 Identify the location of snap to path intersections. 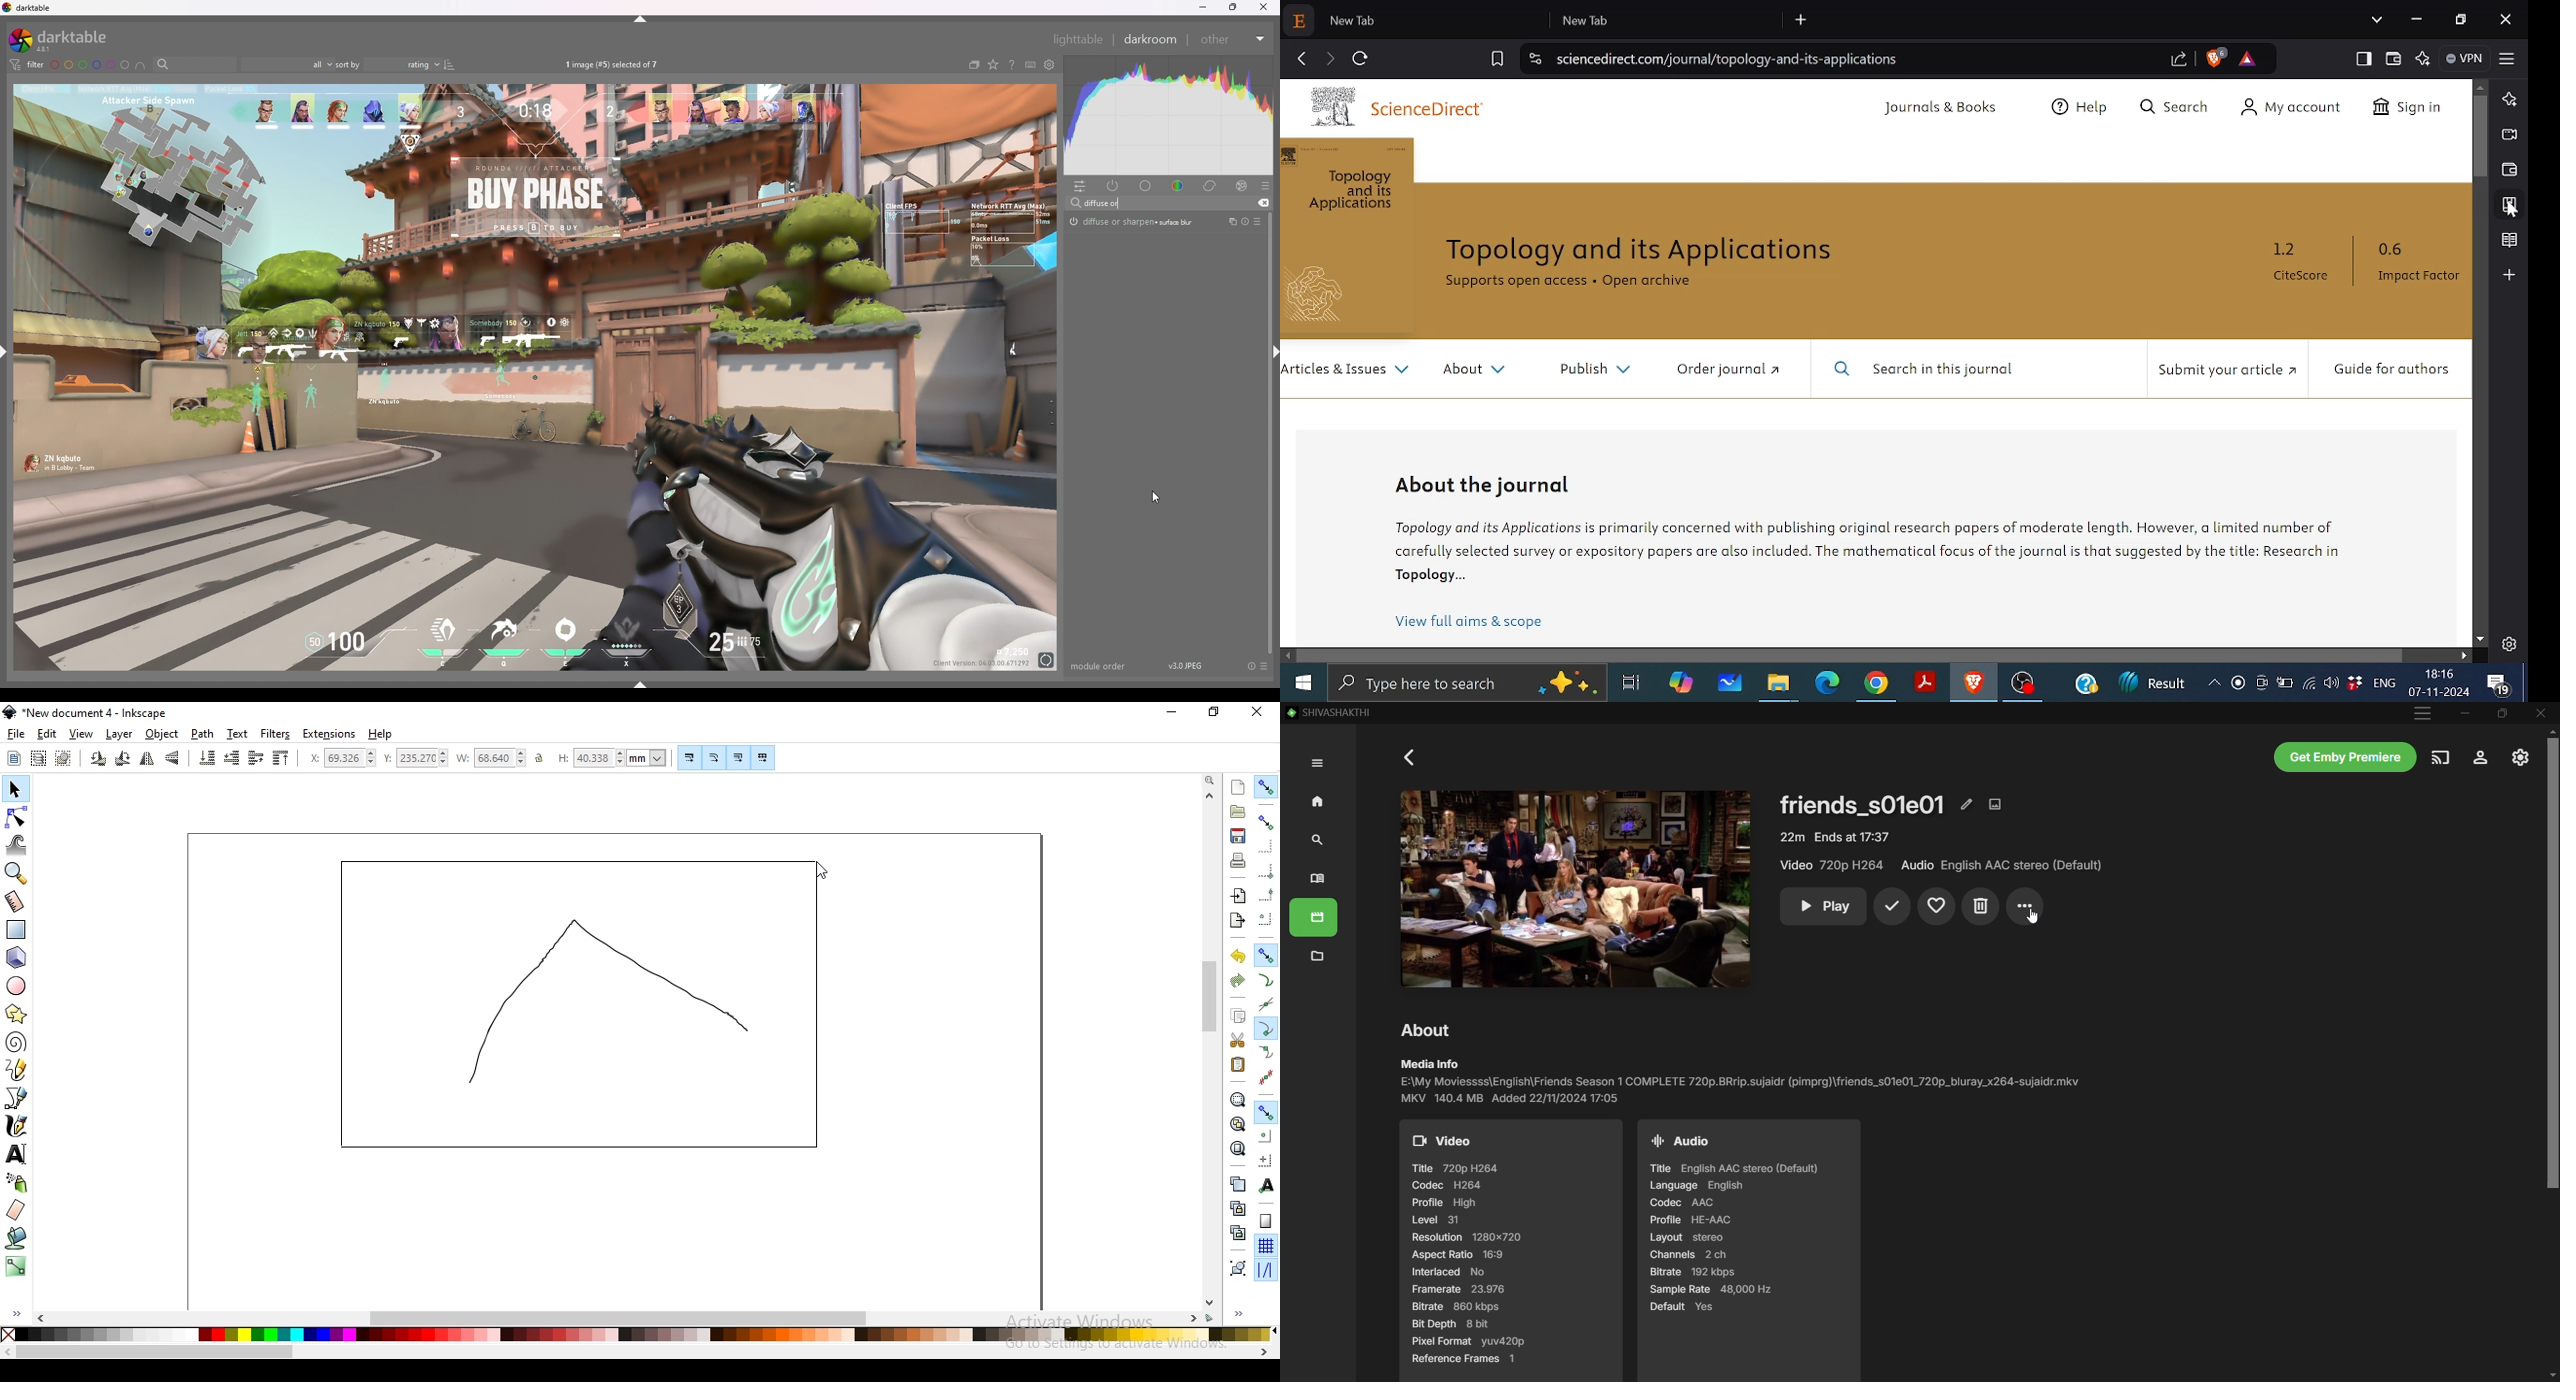
(1263, 1004).